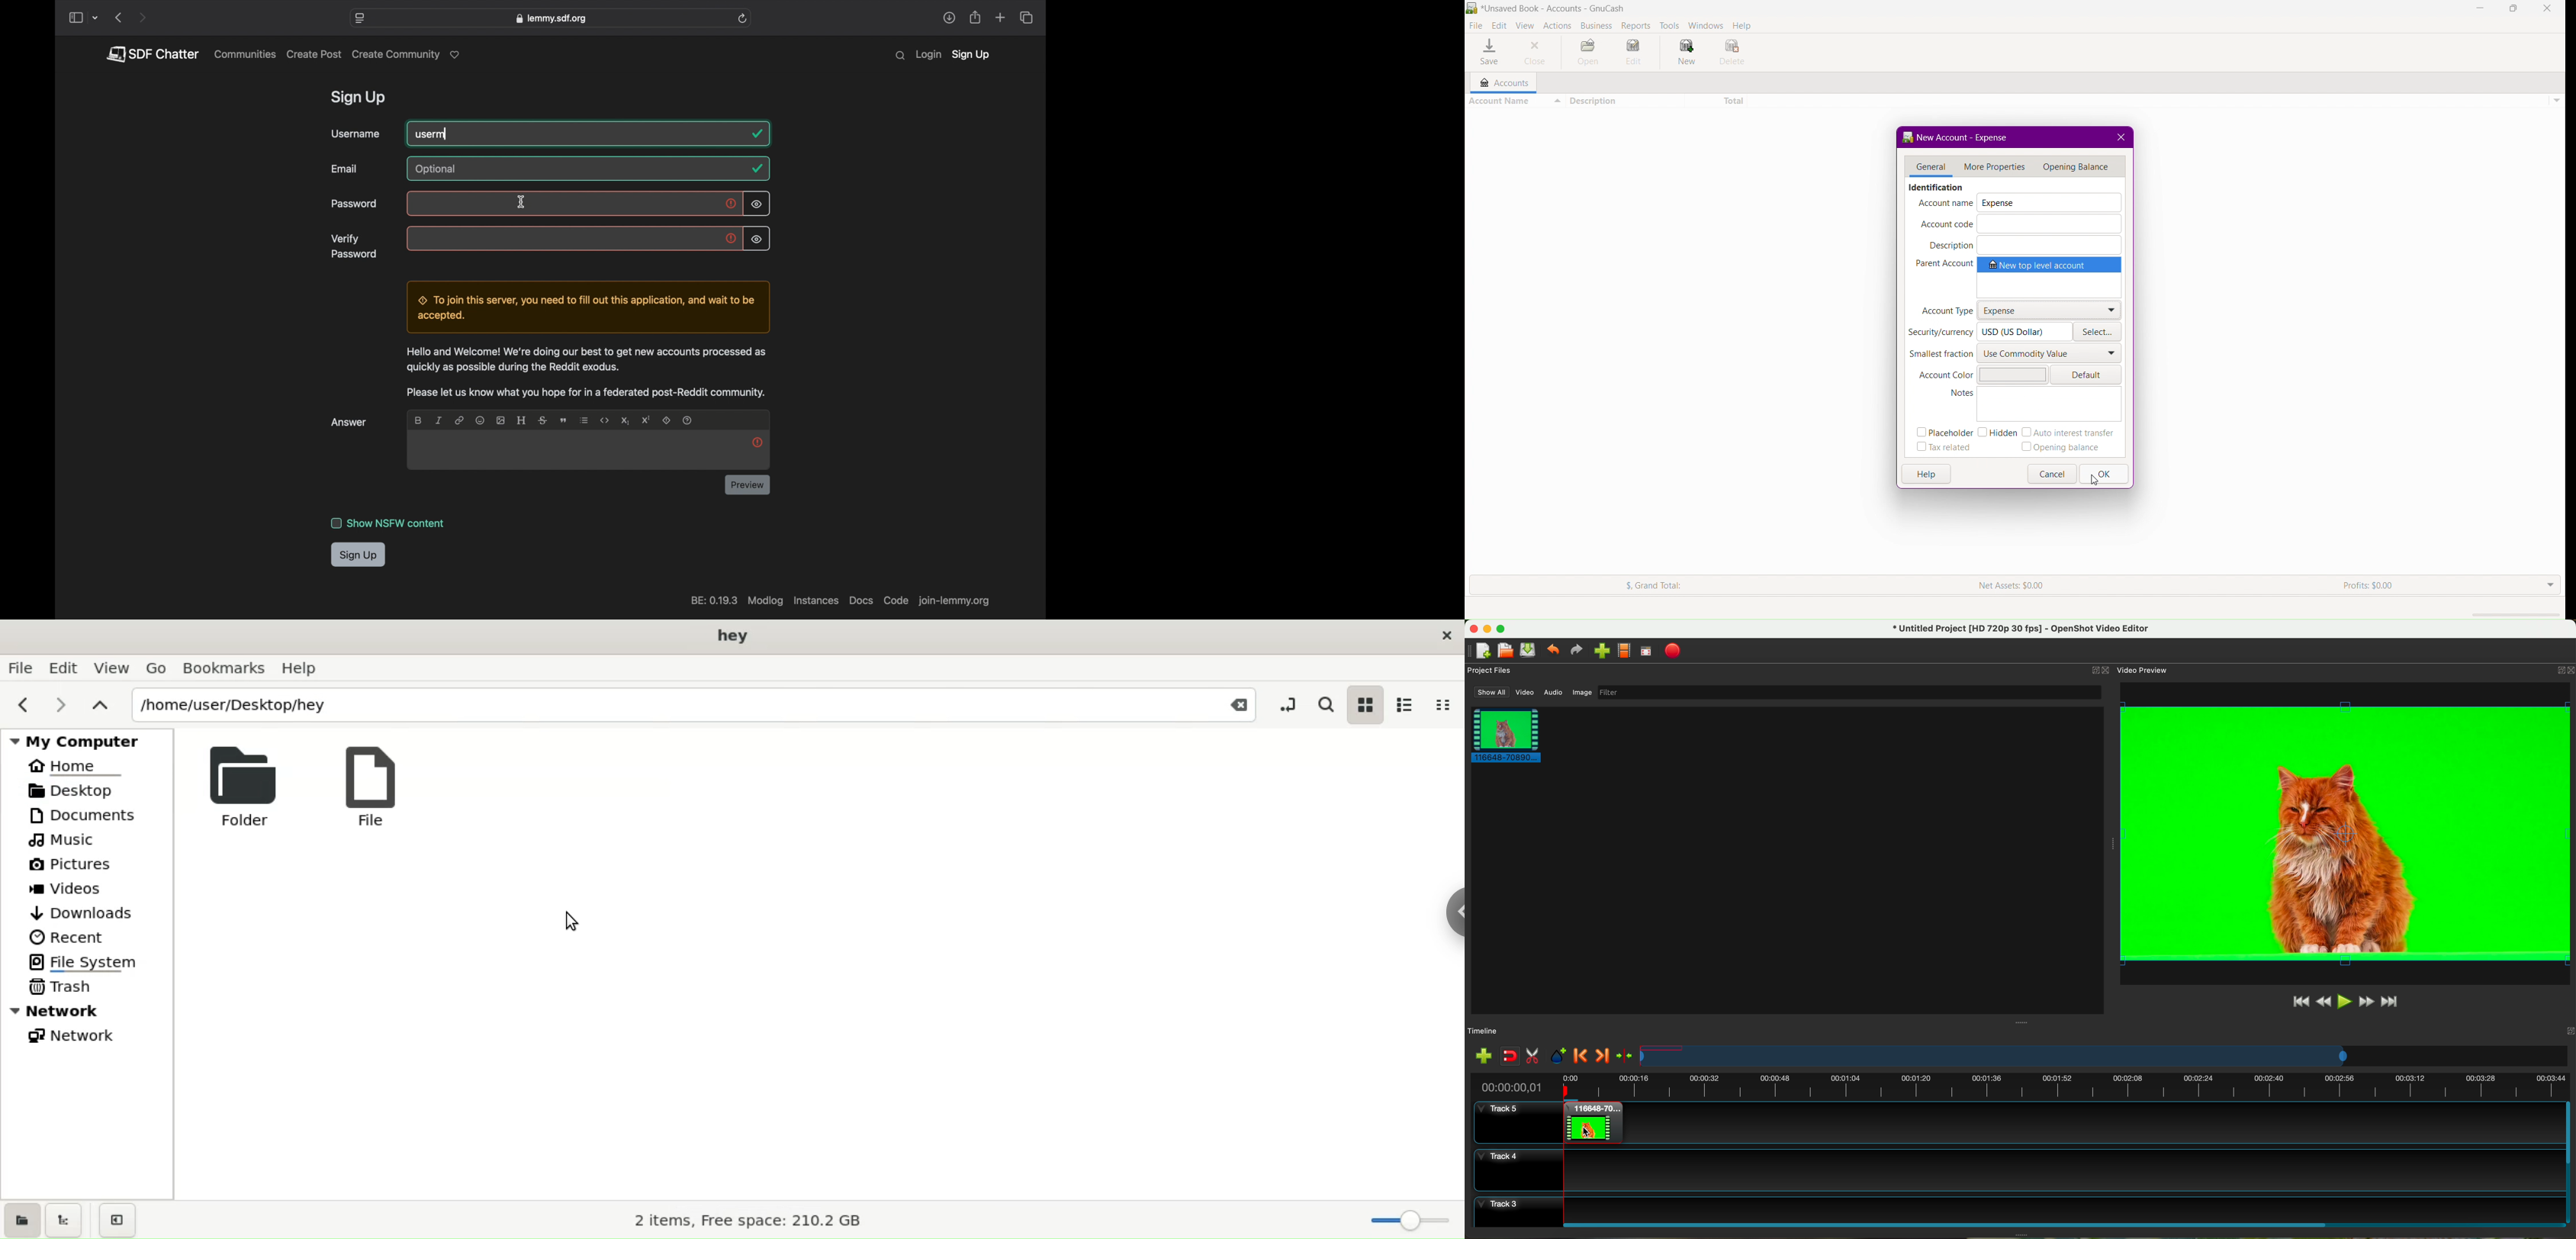 The image size is (2576, 1260). What do you see at coordinates (25, 703) in the screenshot?
I see `previous` at bounding box center [25, 703].